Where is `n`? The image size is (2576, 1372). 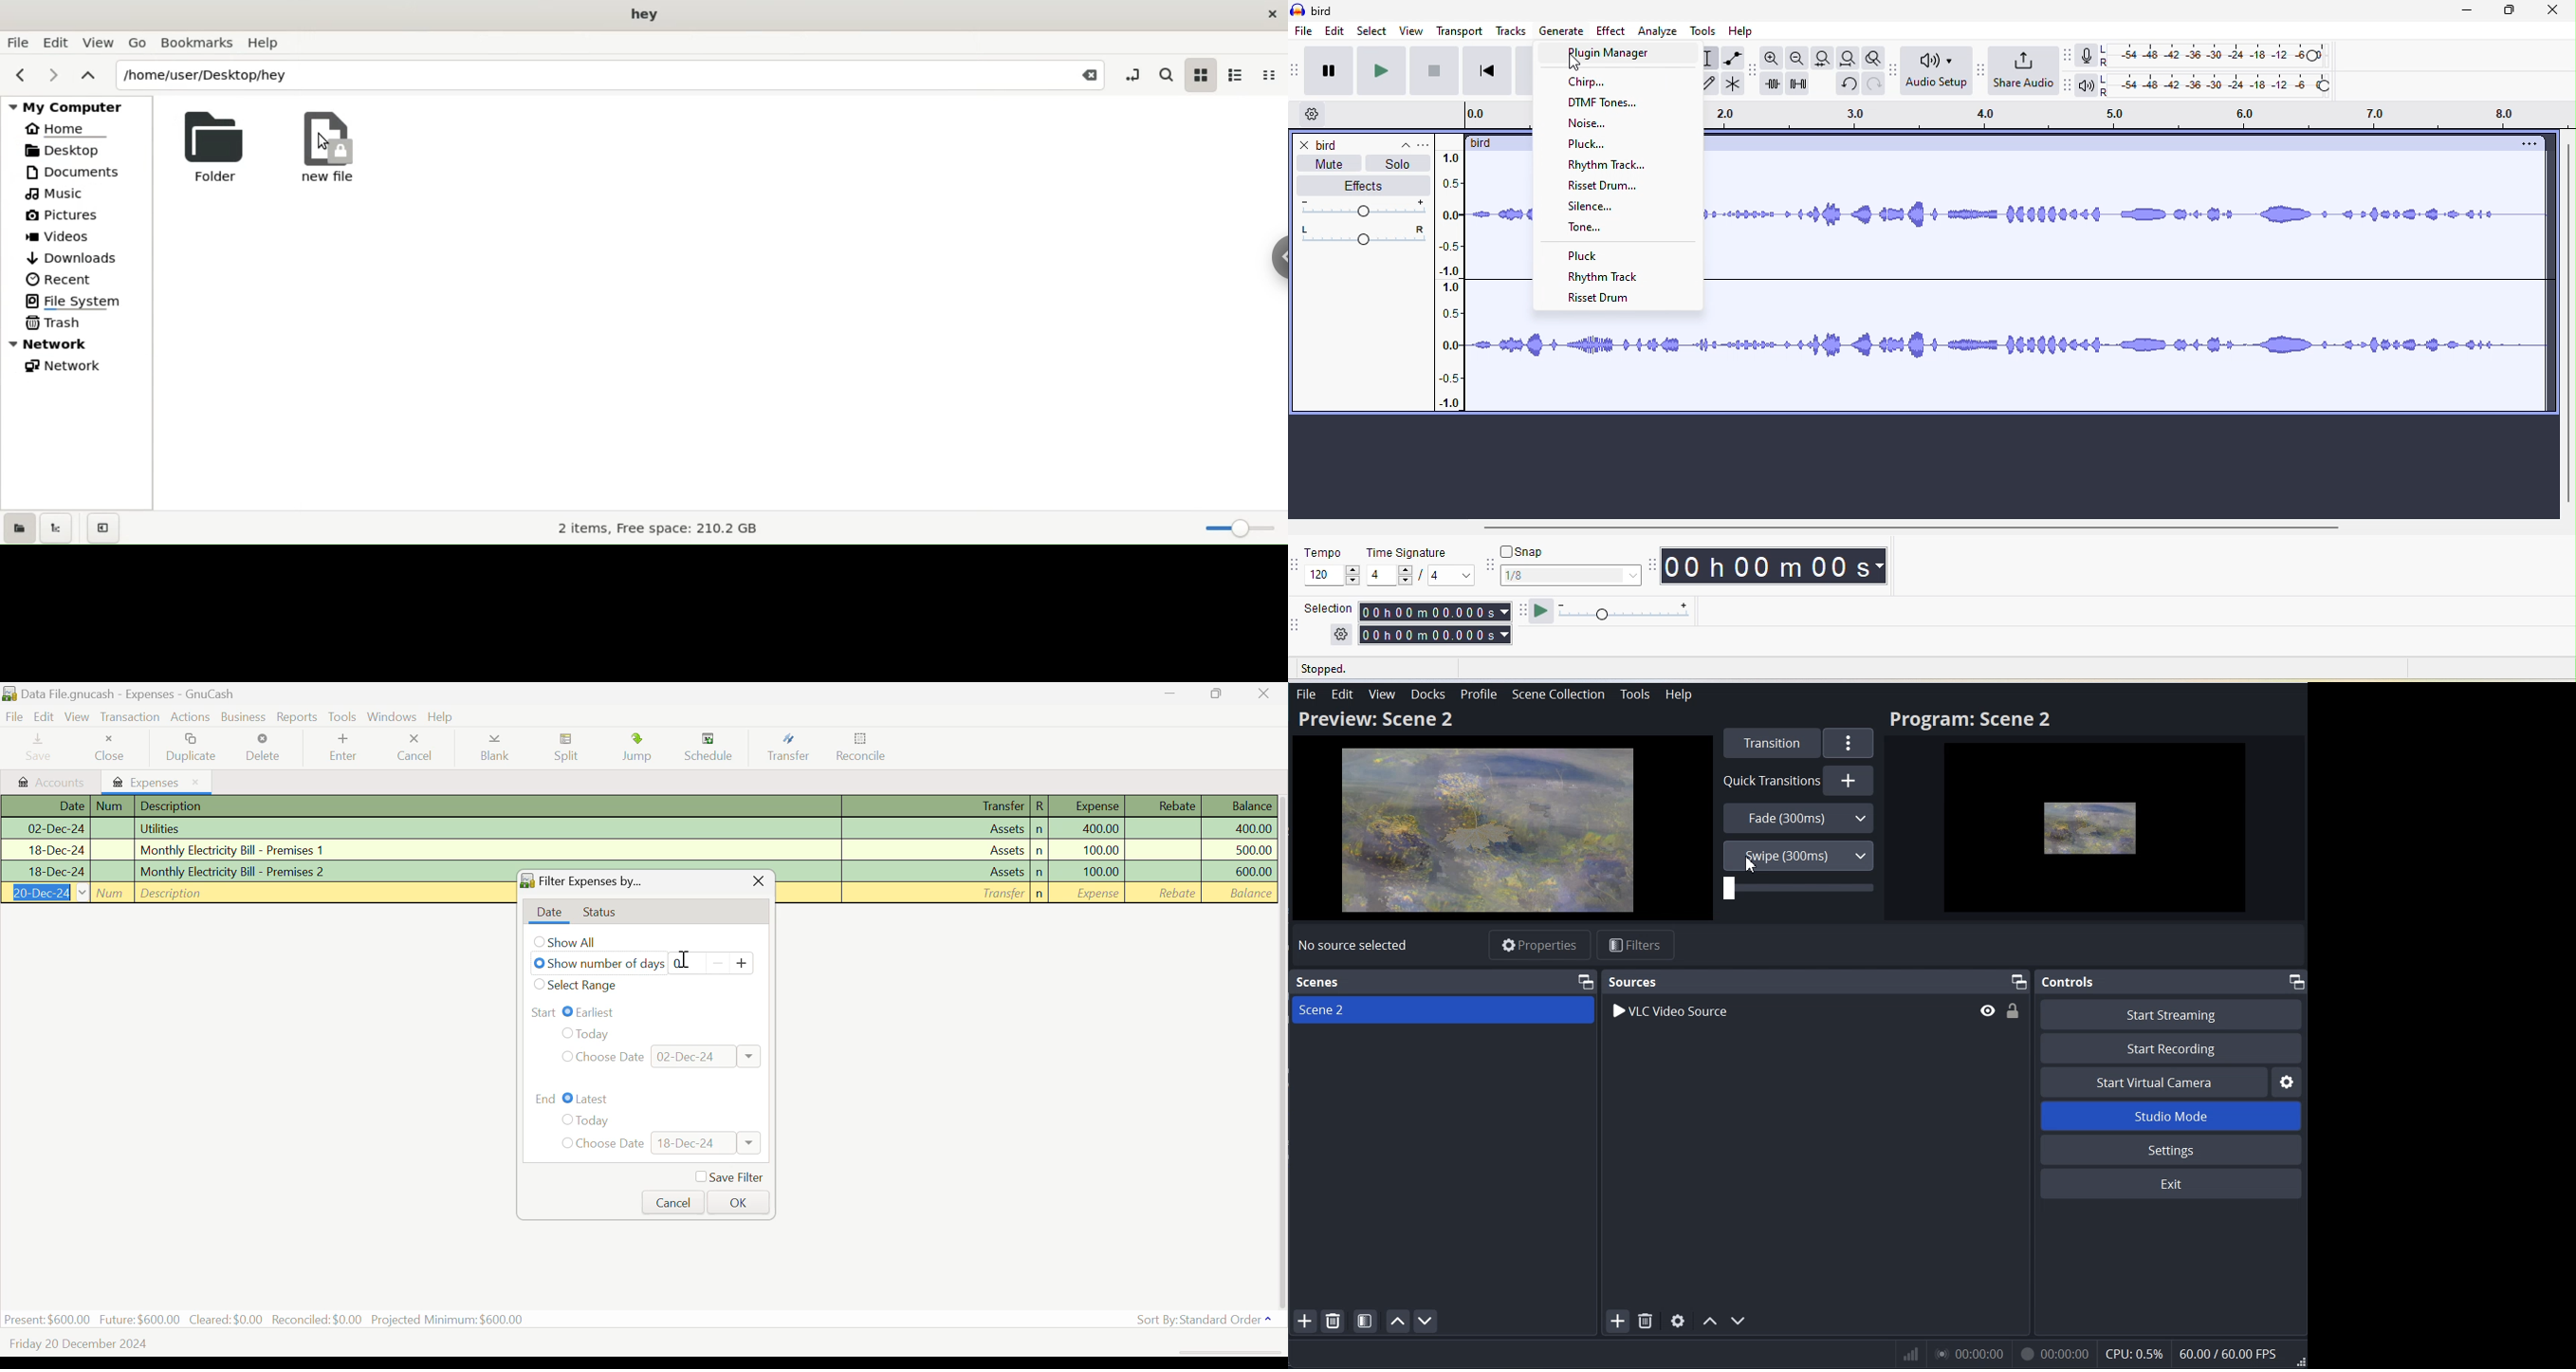 n is located at coordinates (1040, 830).